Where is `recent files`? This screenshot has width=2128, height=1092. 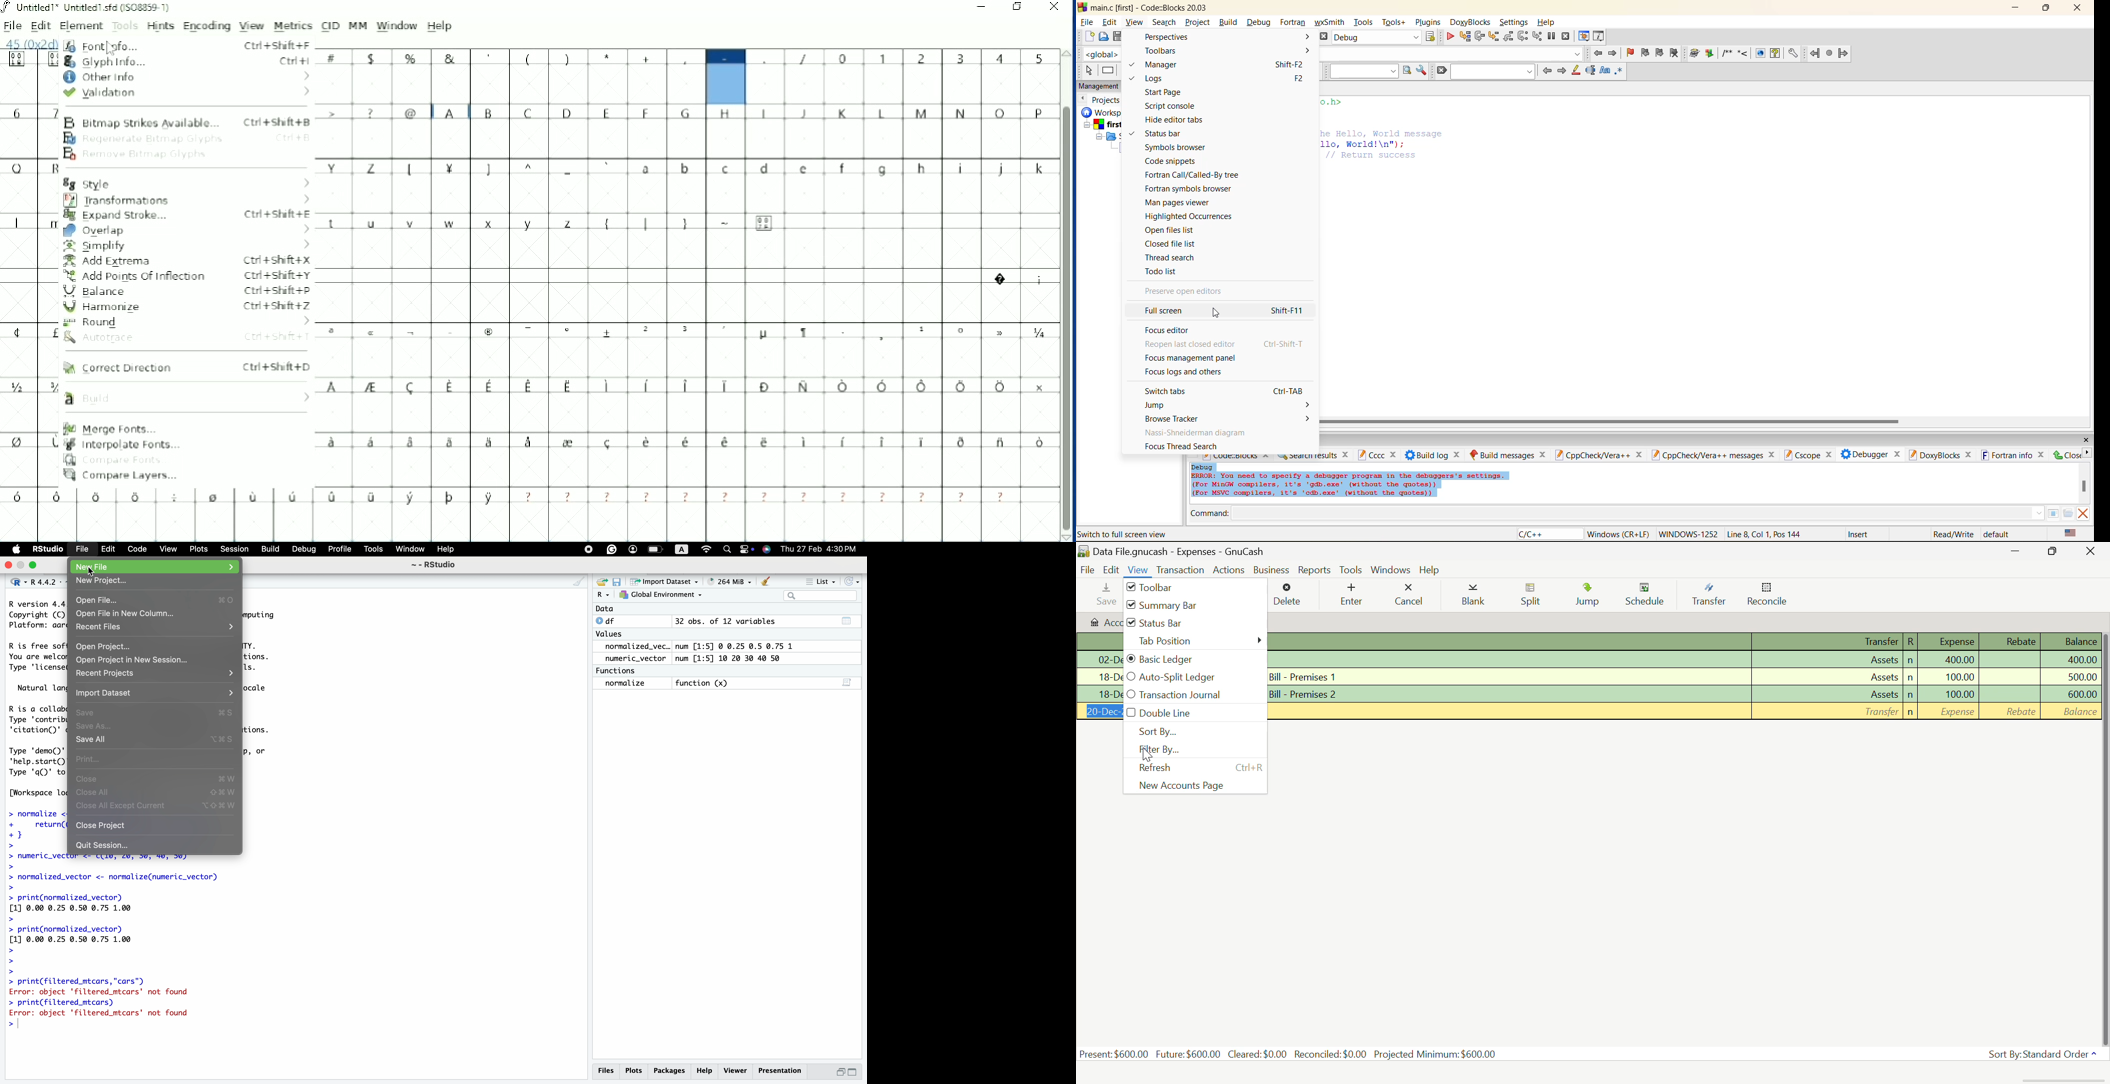
recent files is located at coordinates (156, 628).